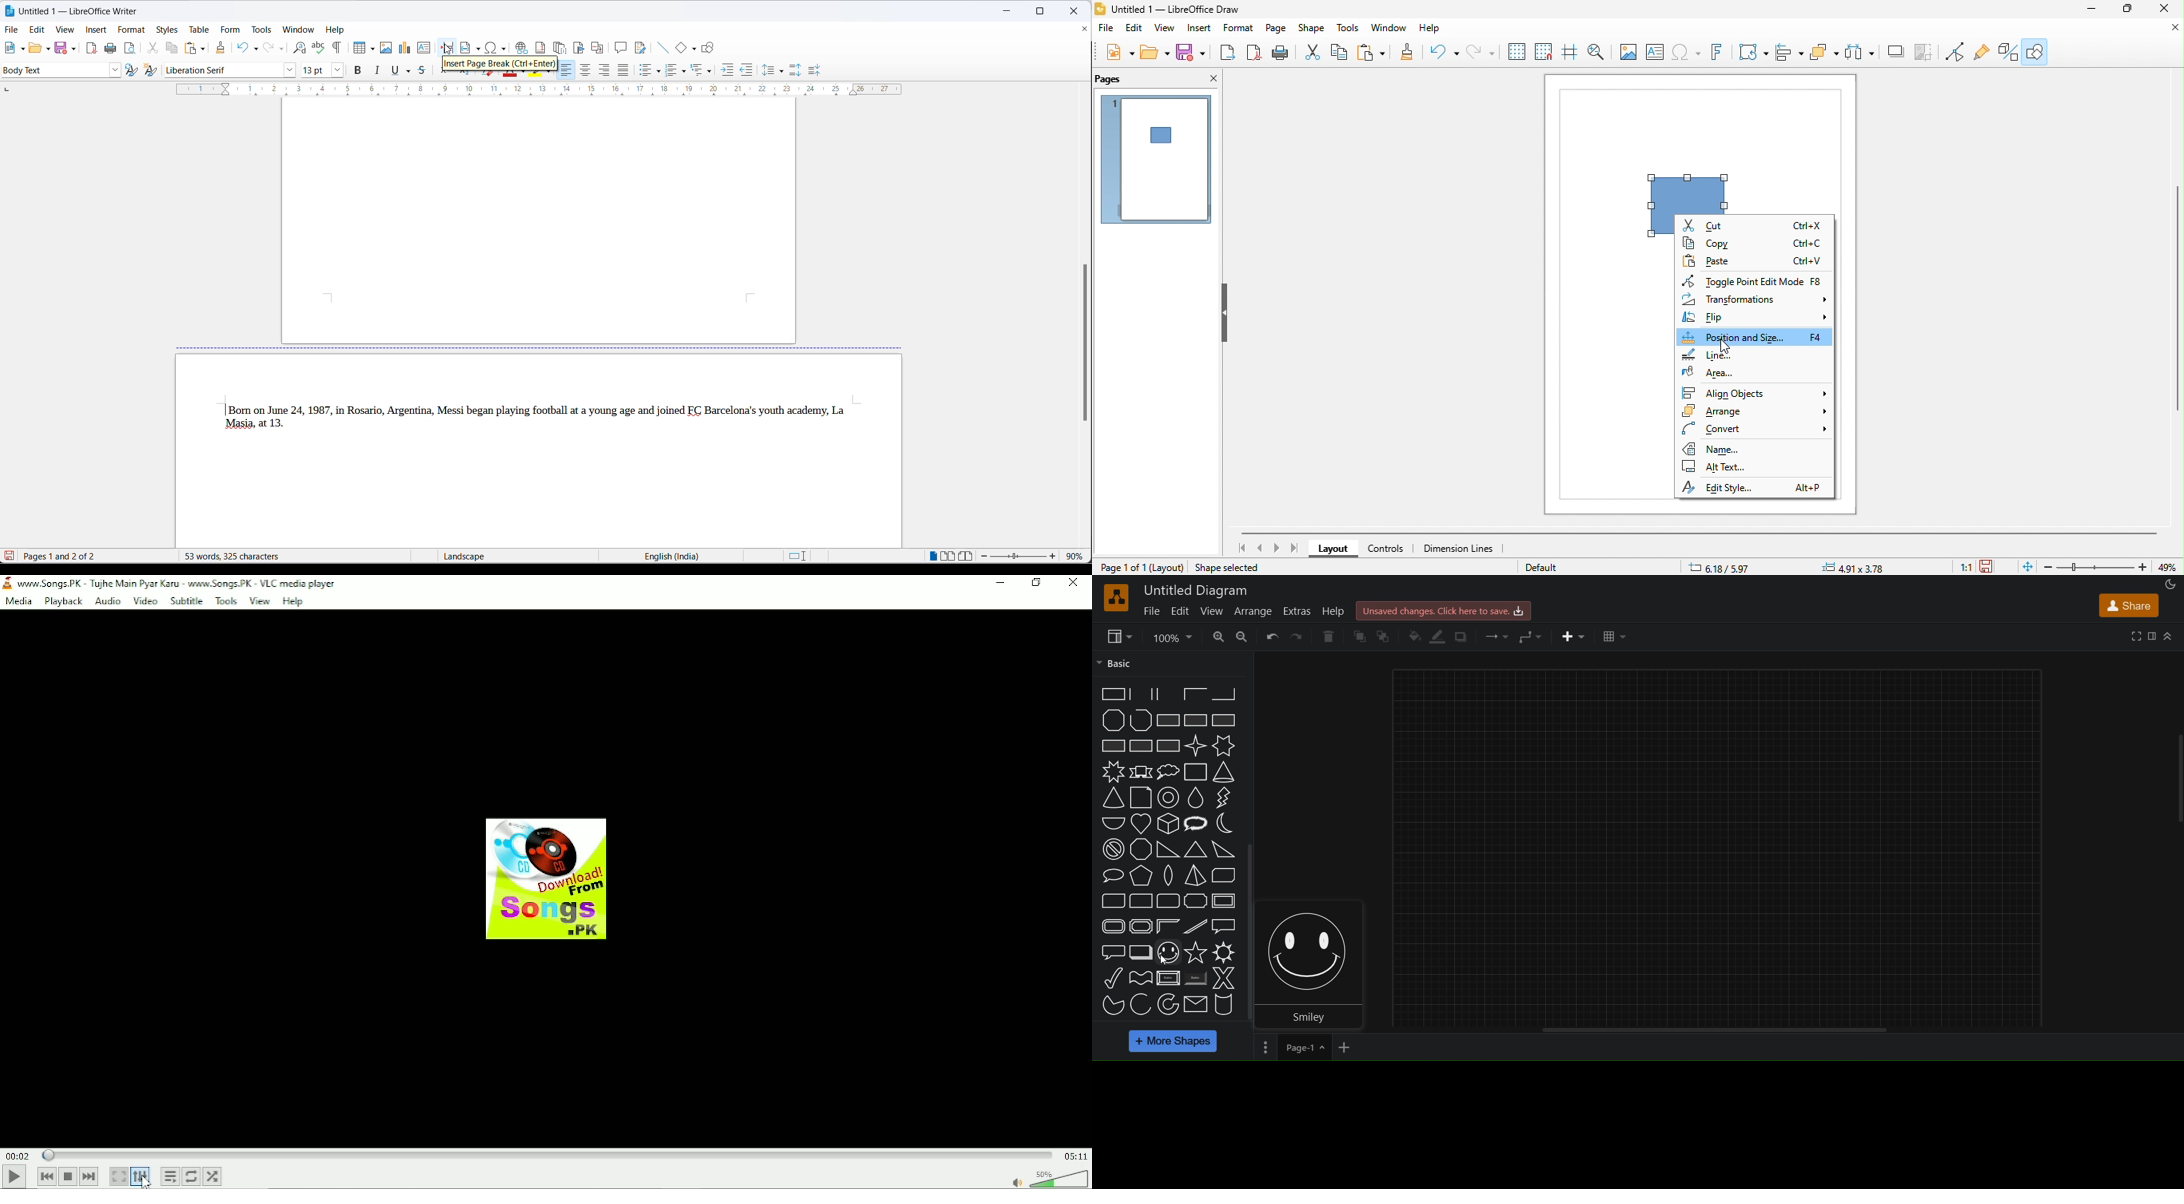 This screenshot has width=2184, height=1204. I want to click on donut, so click(1171, 799).